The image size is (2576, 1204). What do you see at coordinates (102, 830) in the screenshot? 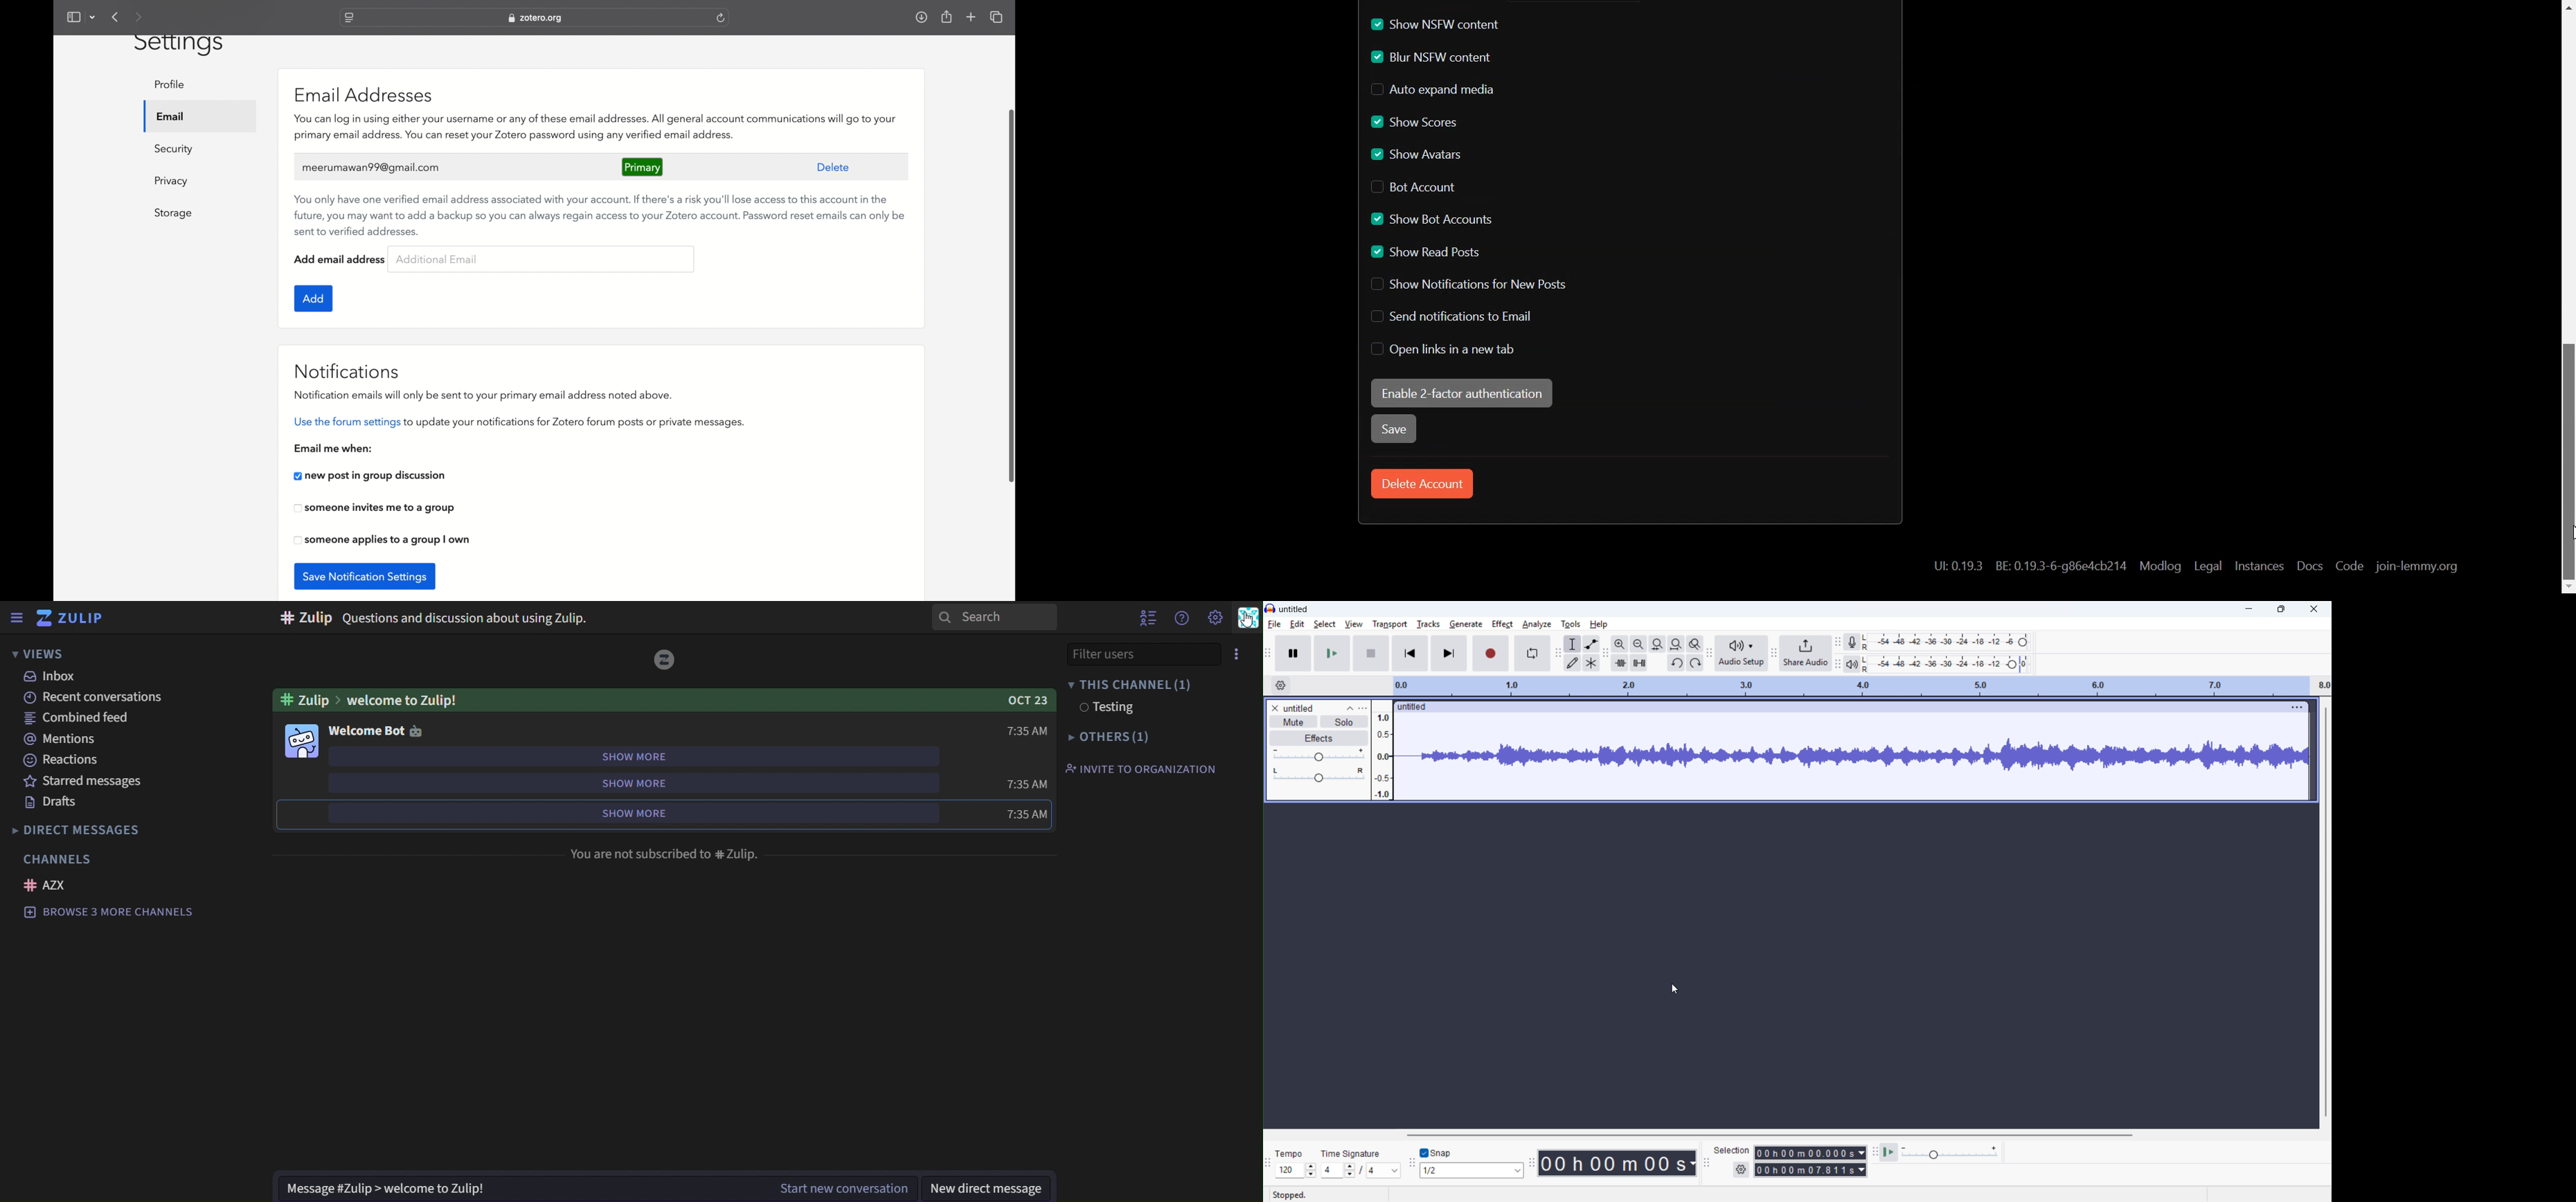
I see `directmessages` at bounding box center [102, 830].